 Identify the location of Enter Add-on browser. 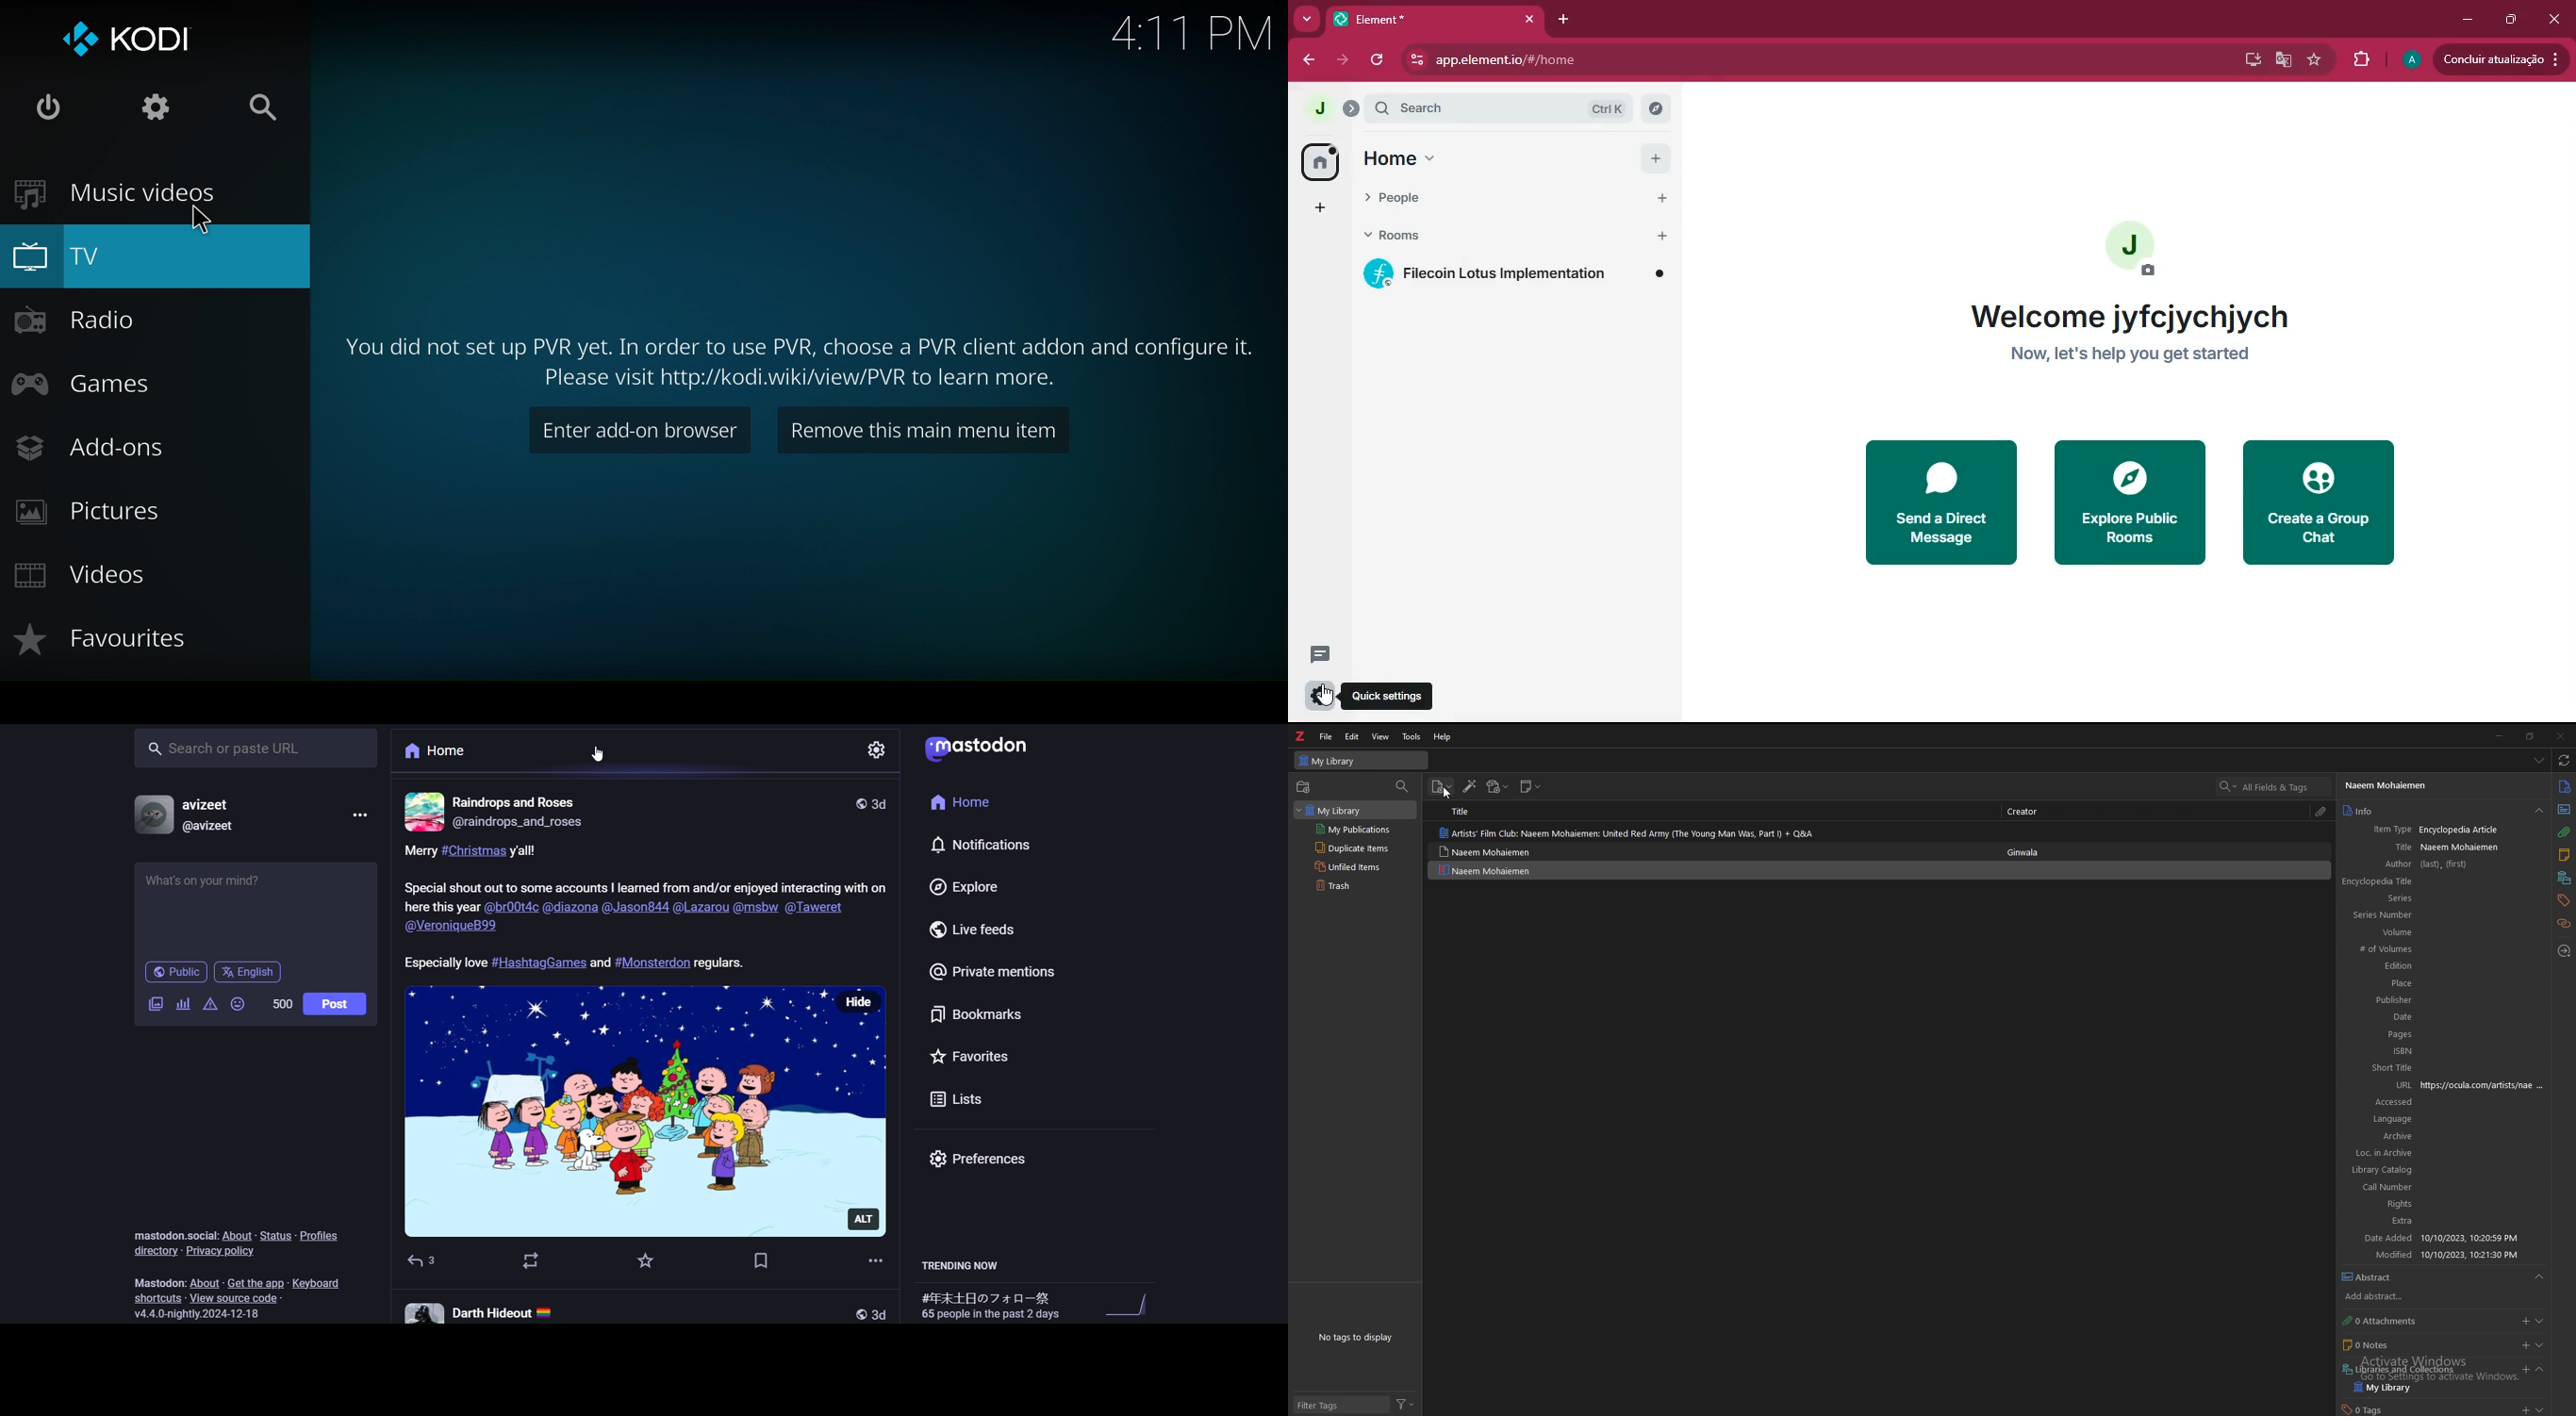
(641, 431).